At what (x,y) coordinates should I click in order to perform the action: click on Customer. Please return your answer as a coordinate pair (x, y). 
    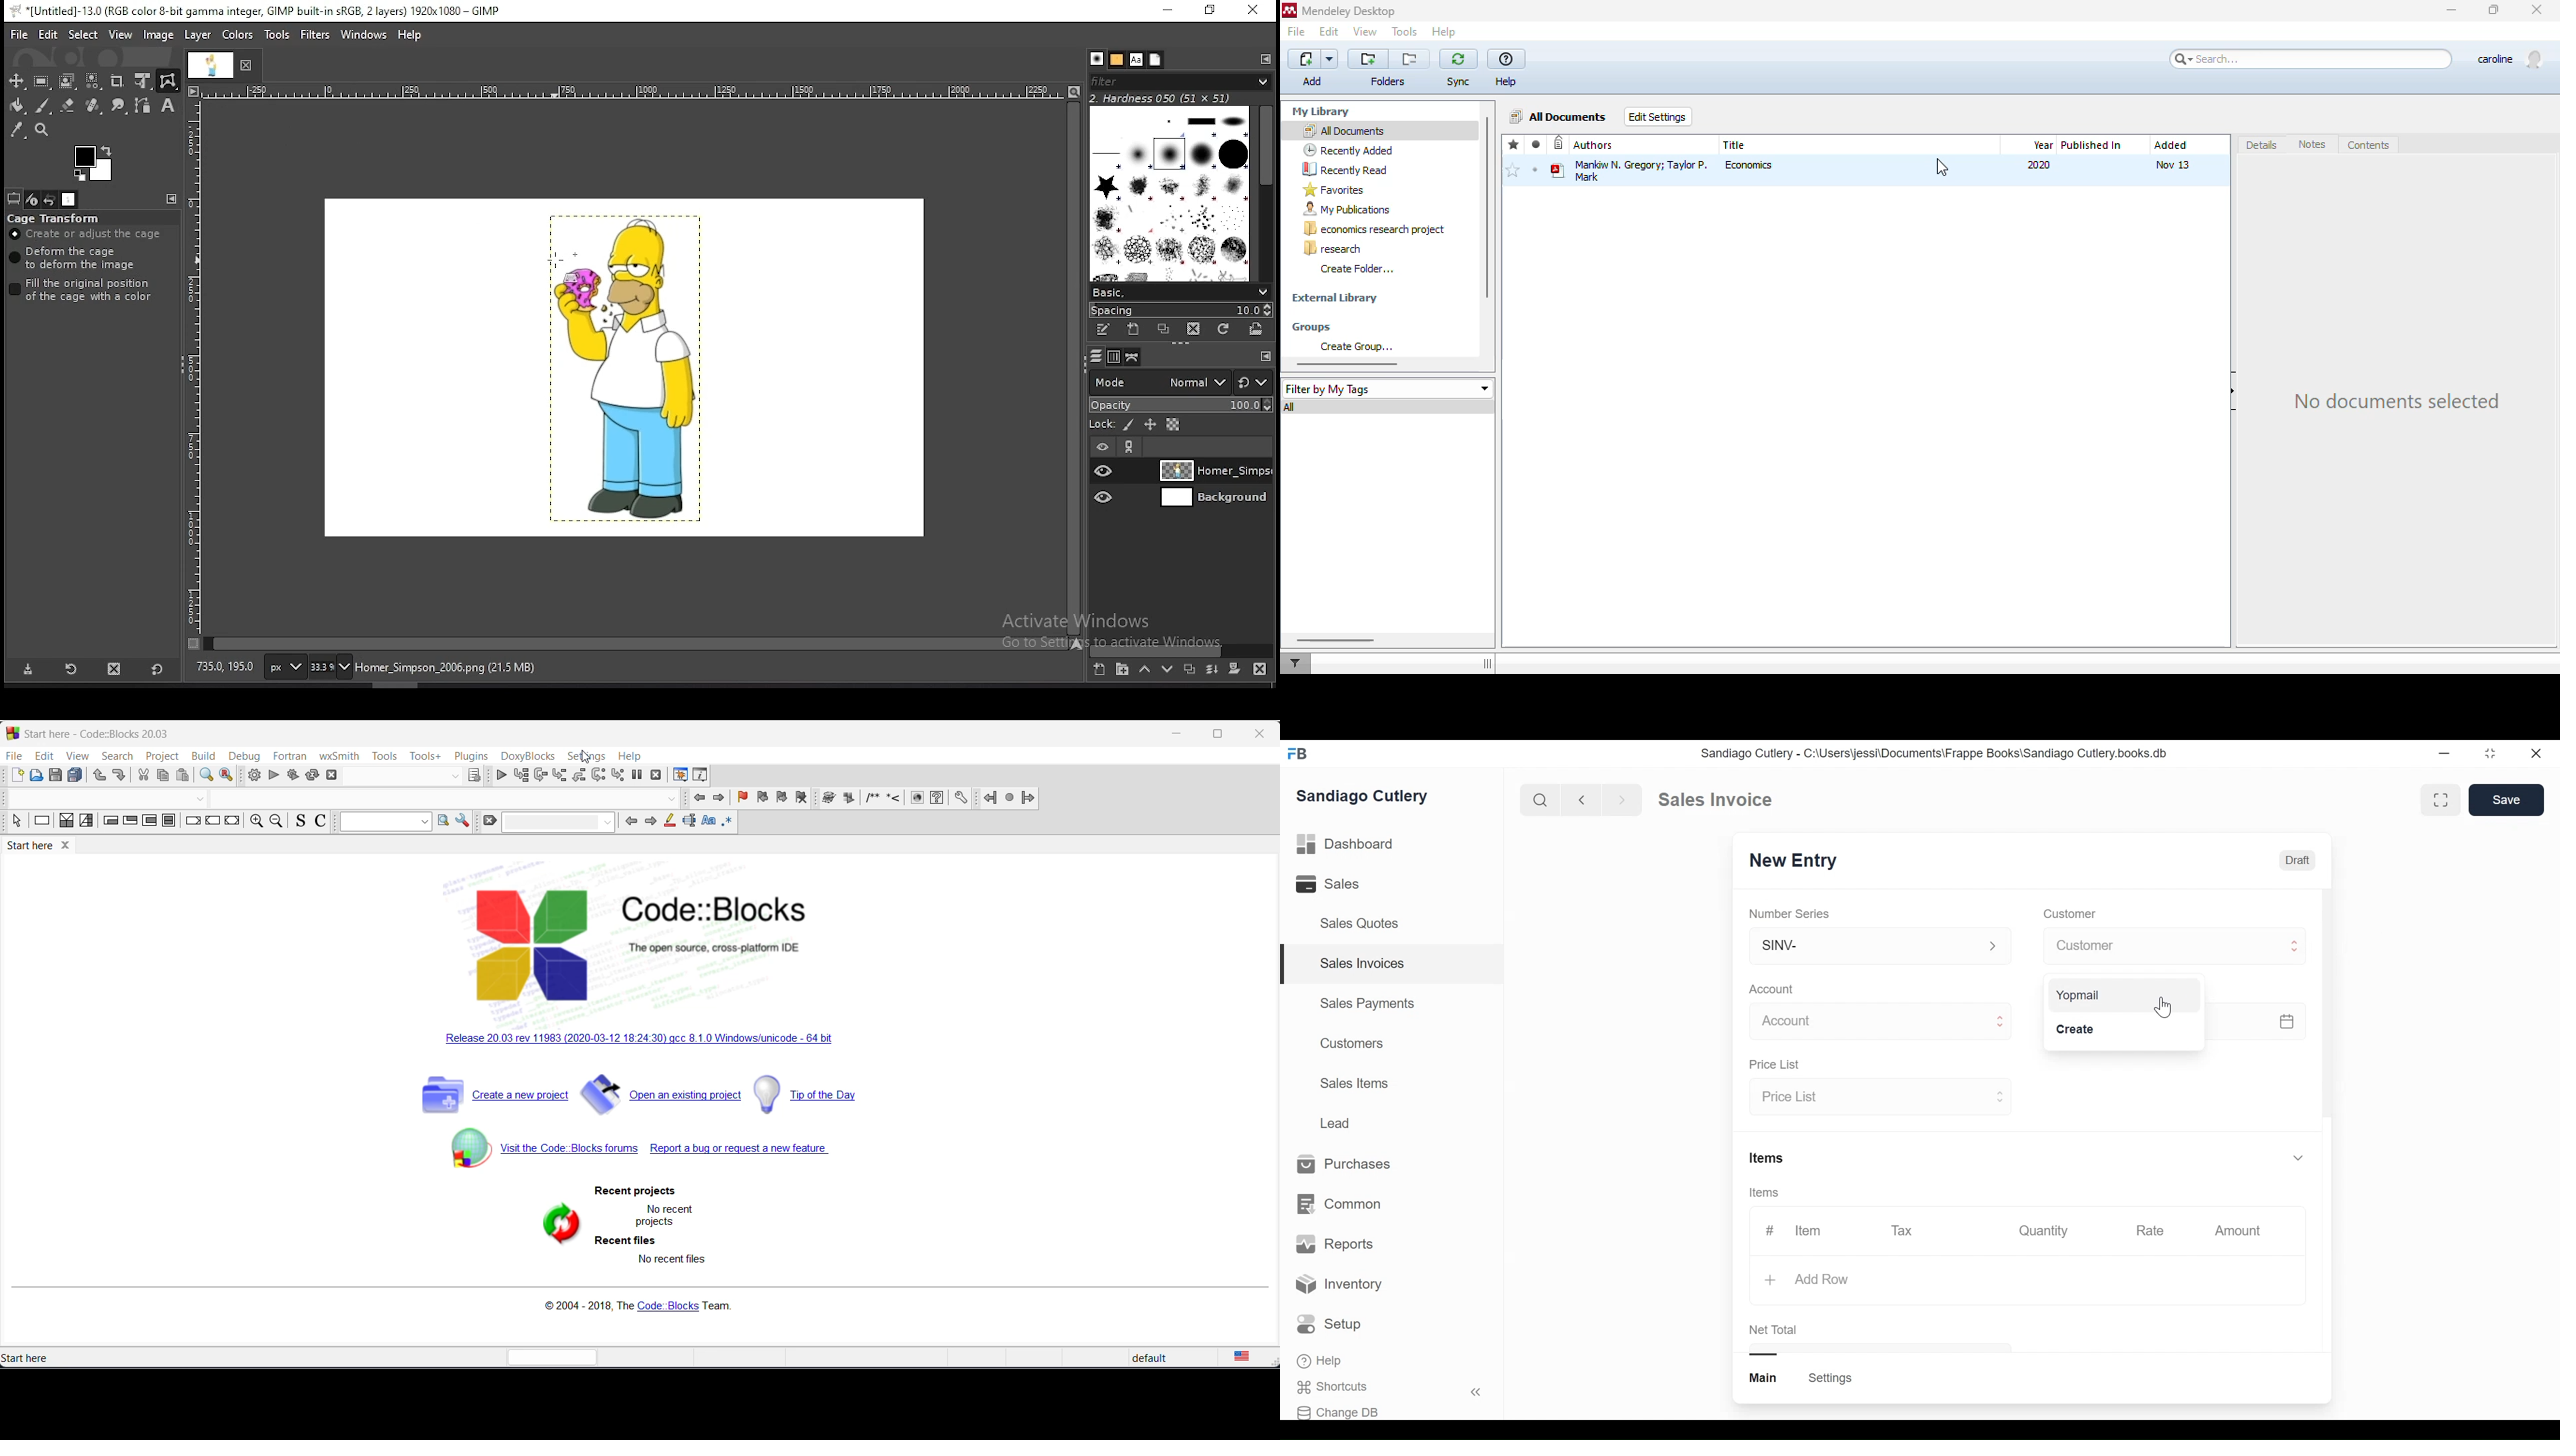
    Looking at the image, I should click on (2175, 945).